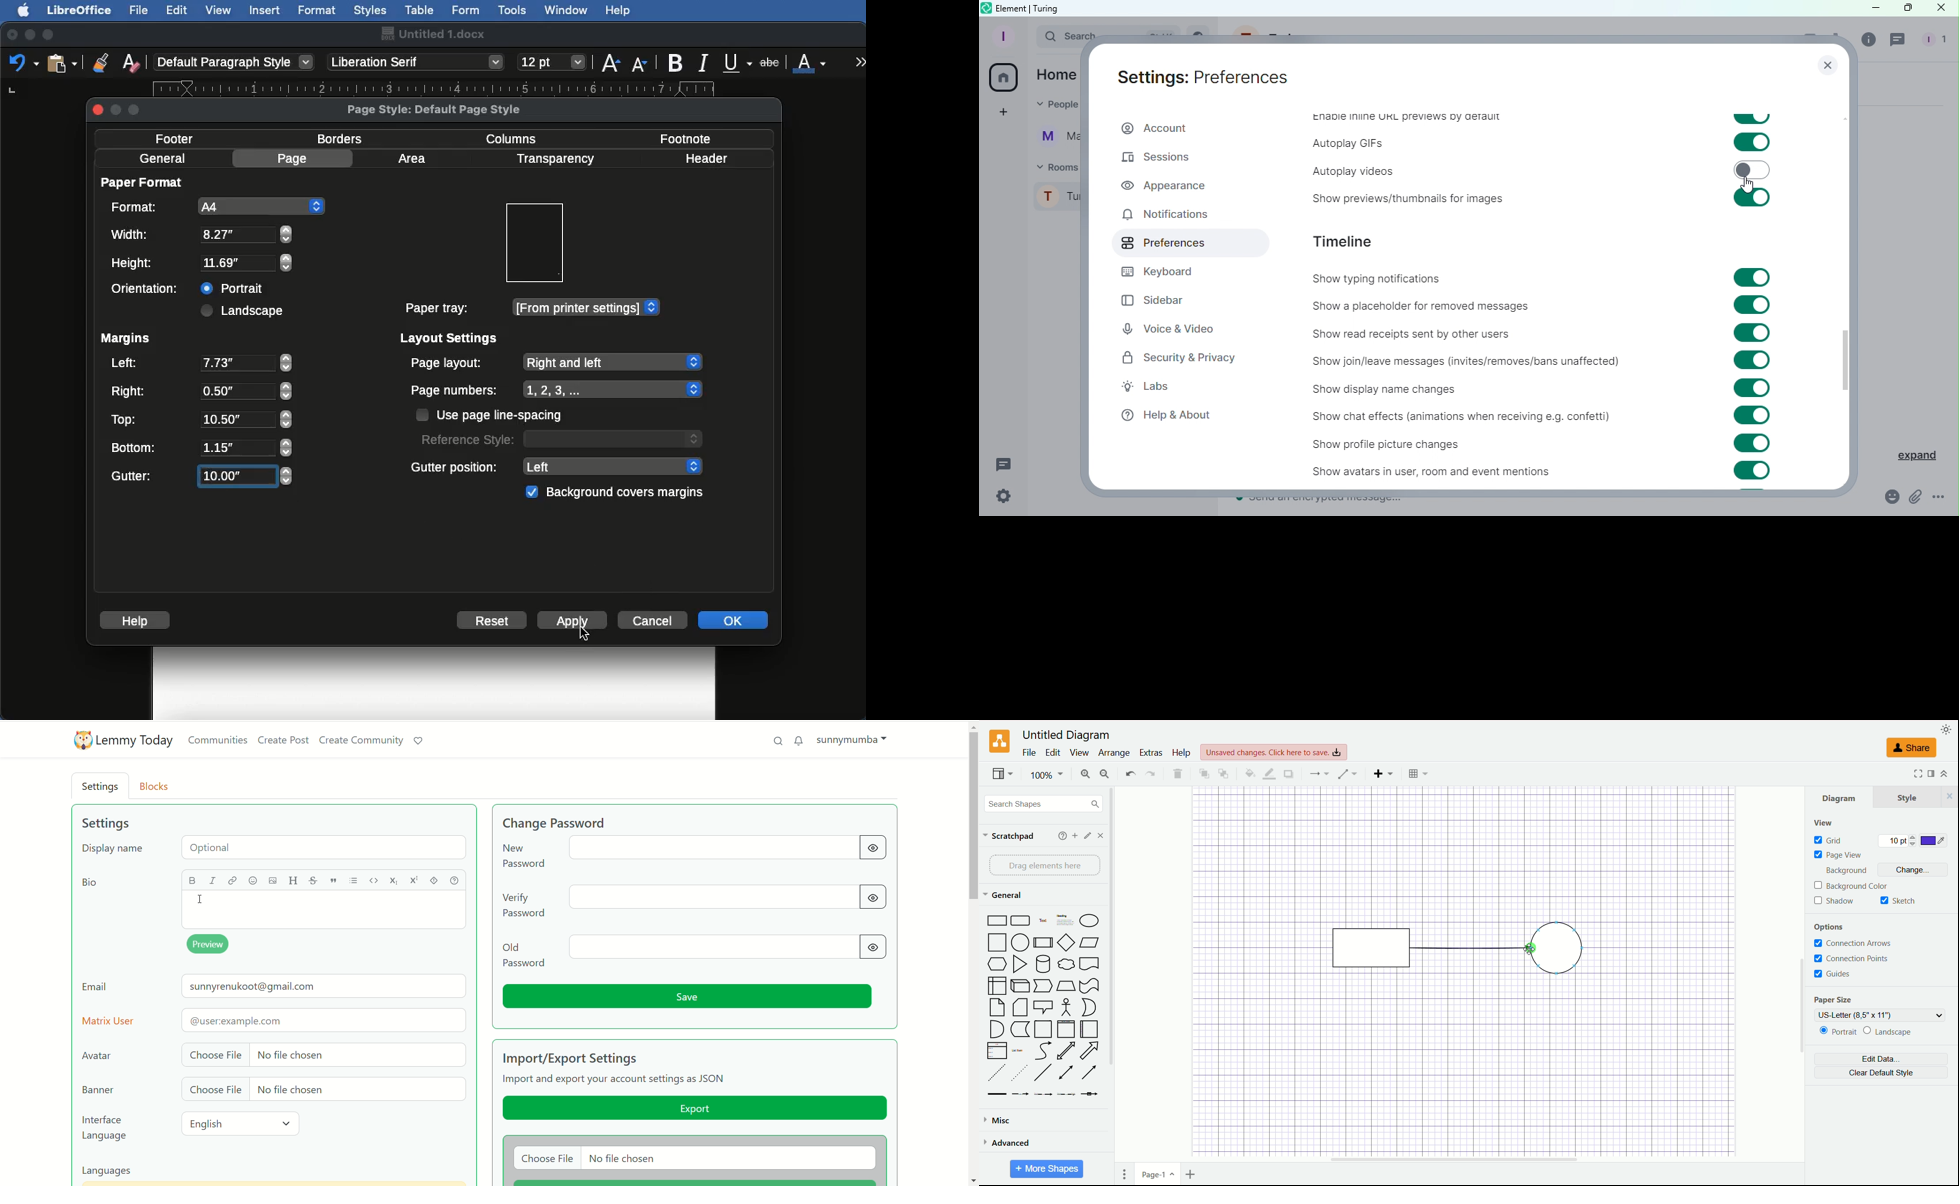 The height and width of the screenshot is (1204, 1960). What do you see at coordinates (1167, 416) in the screenshot?
I see `Help and about` at bounding box center [1167, 416].